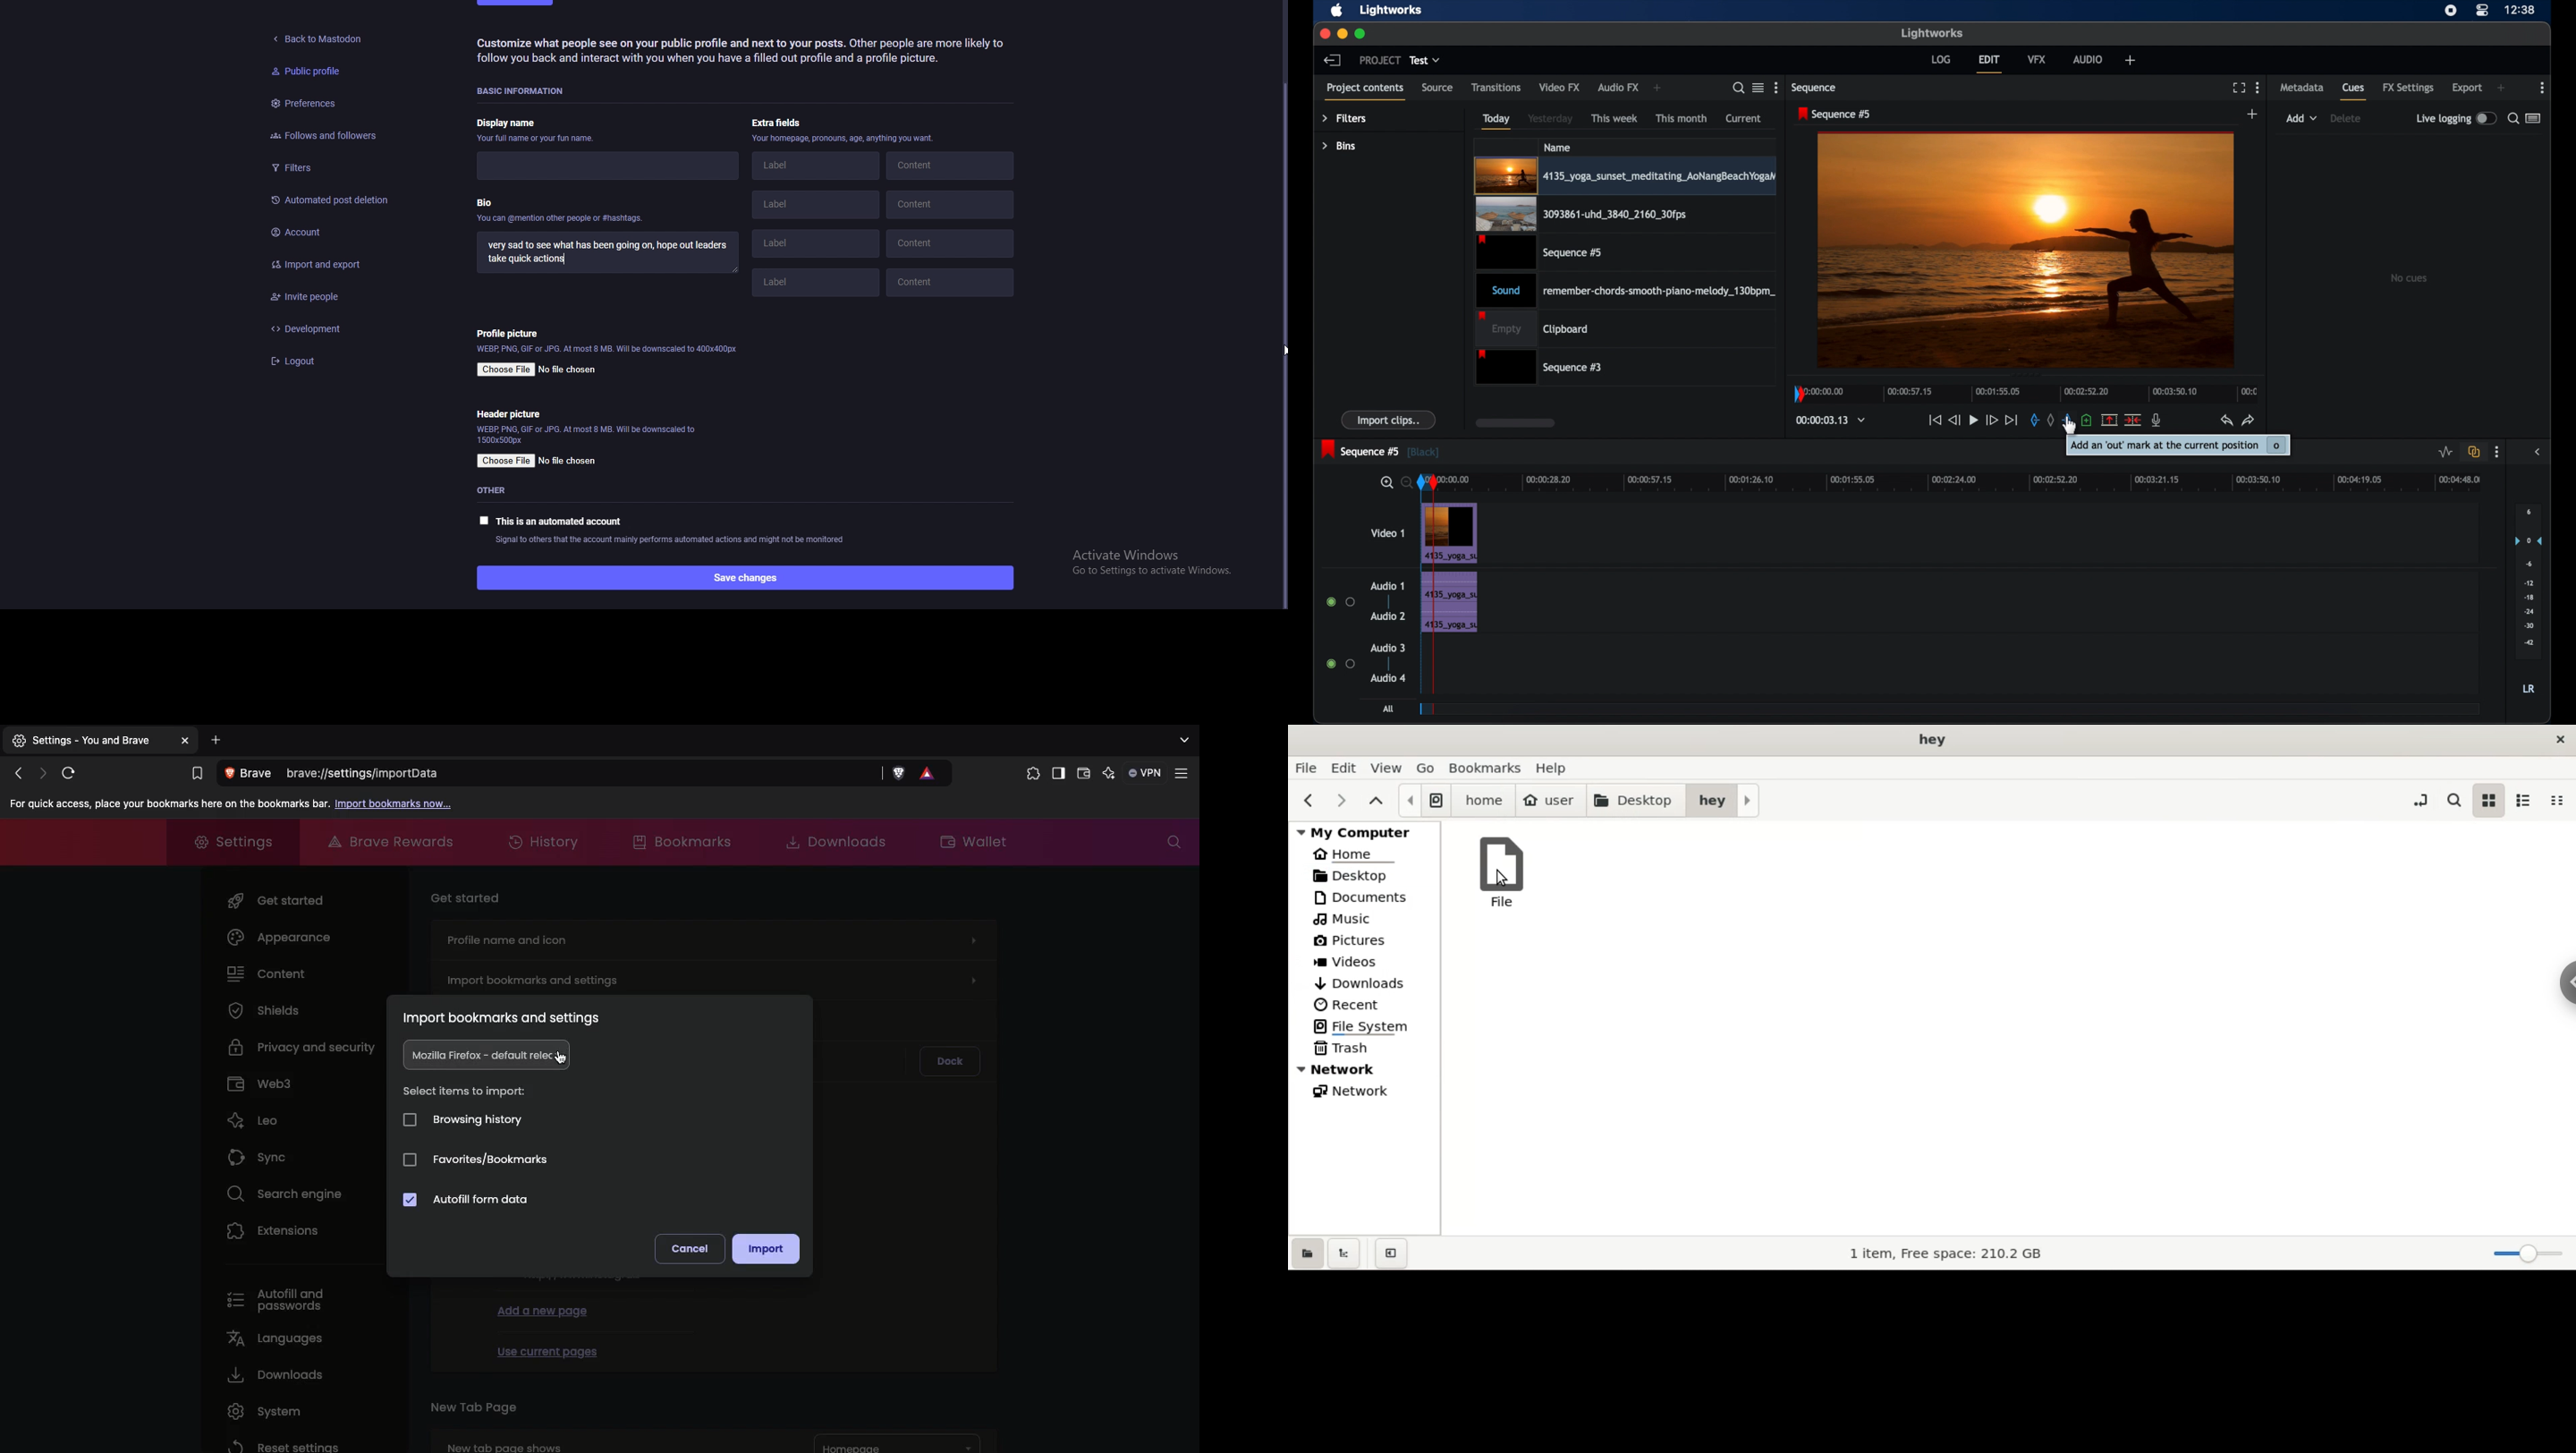 This screenshot has height=1456, width=2576. I want to click on undo, so click(2226, 421).